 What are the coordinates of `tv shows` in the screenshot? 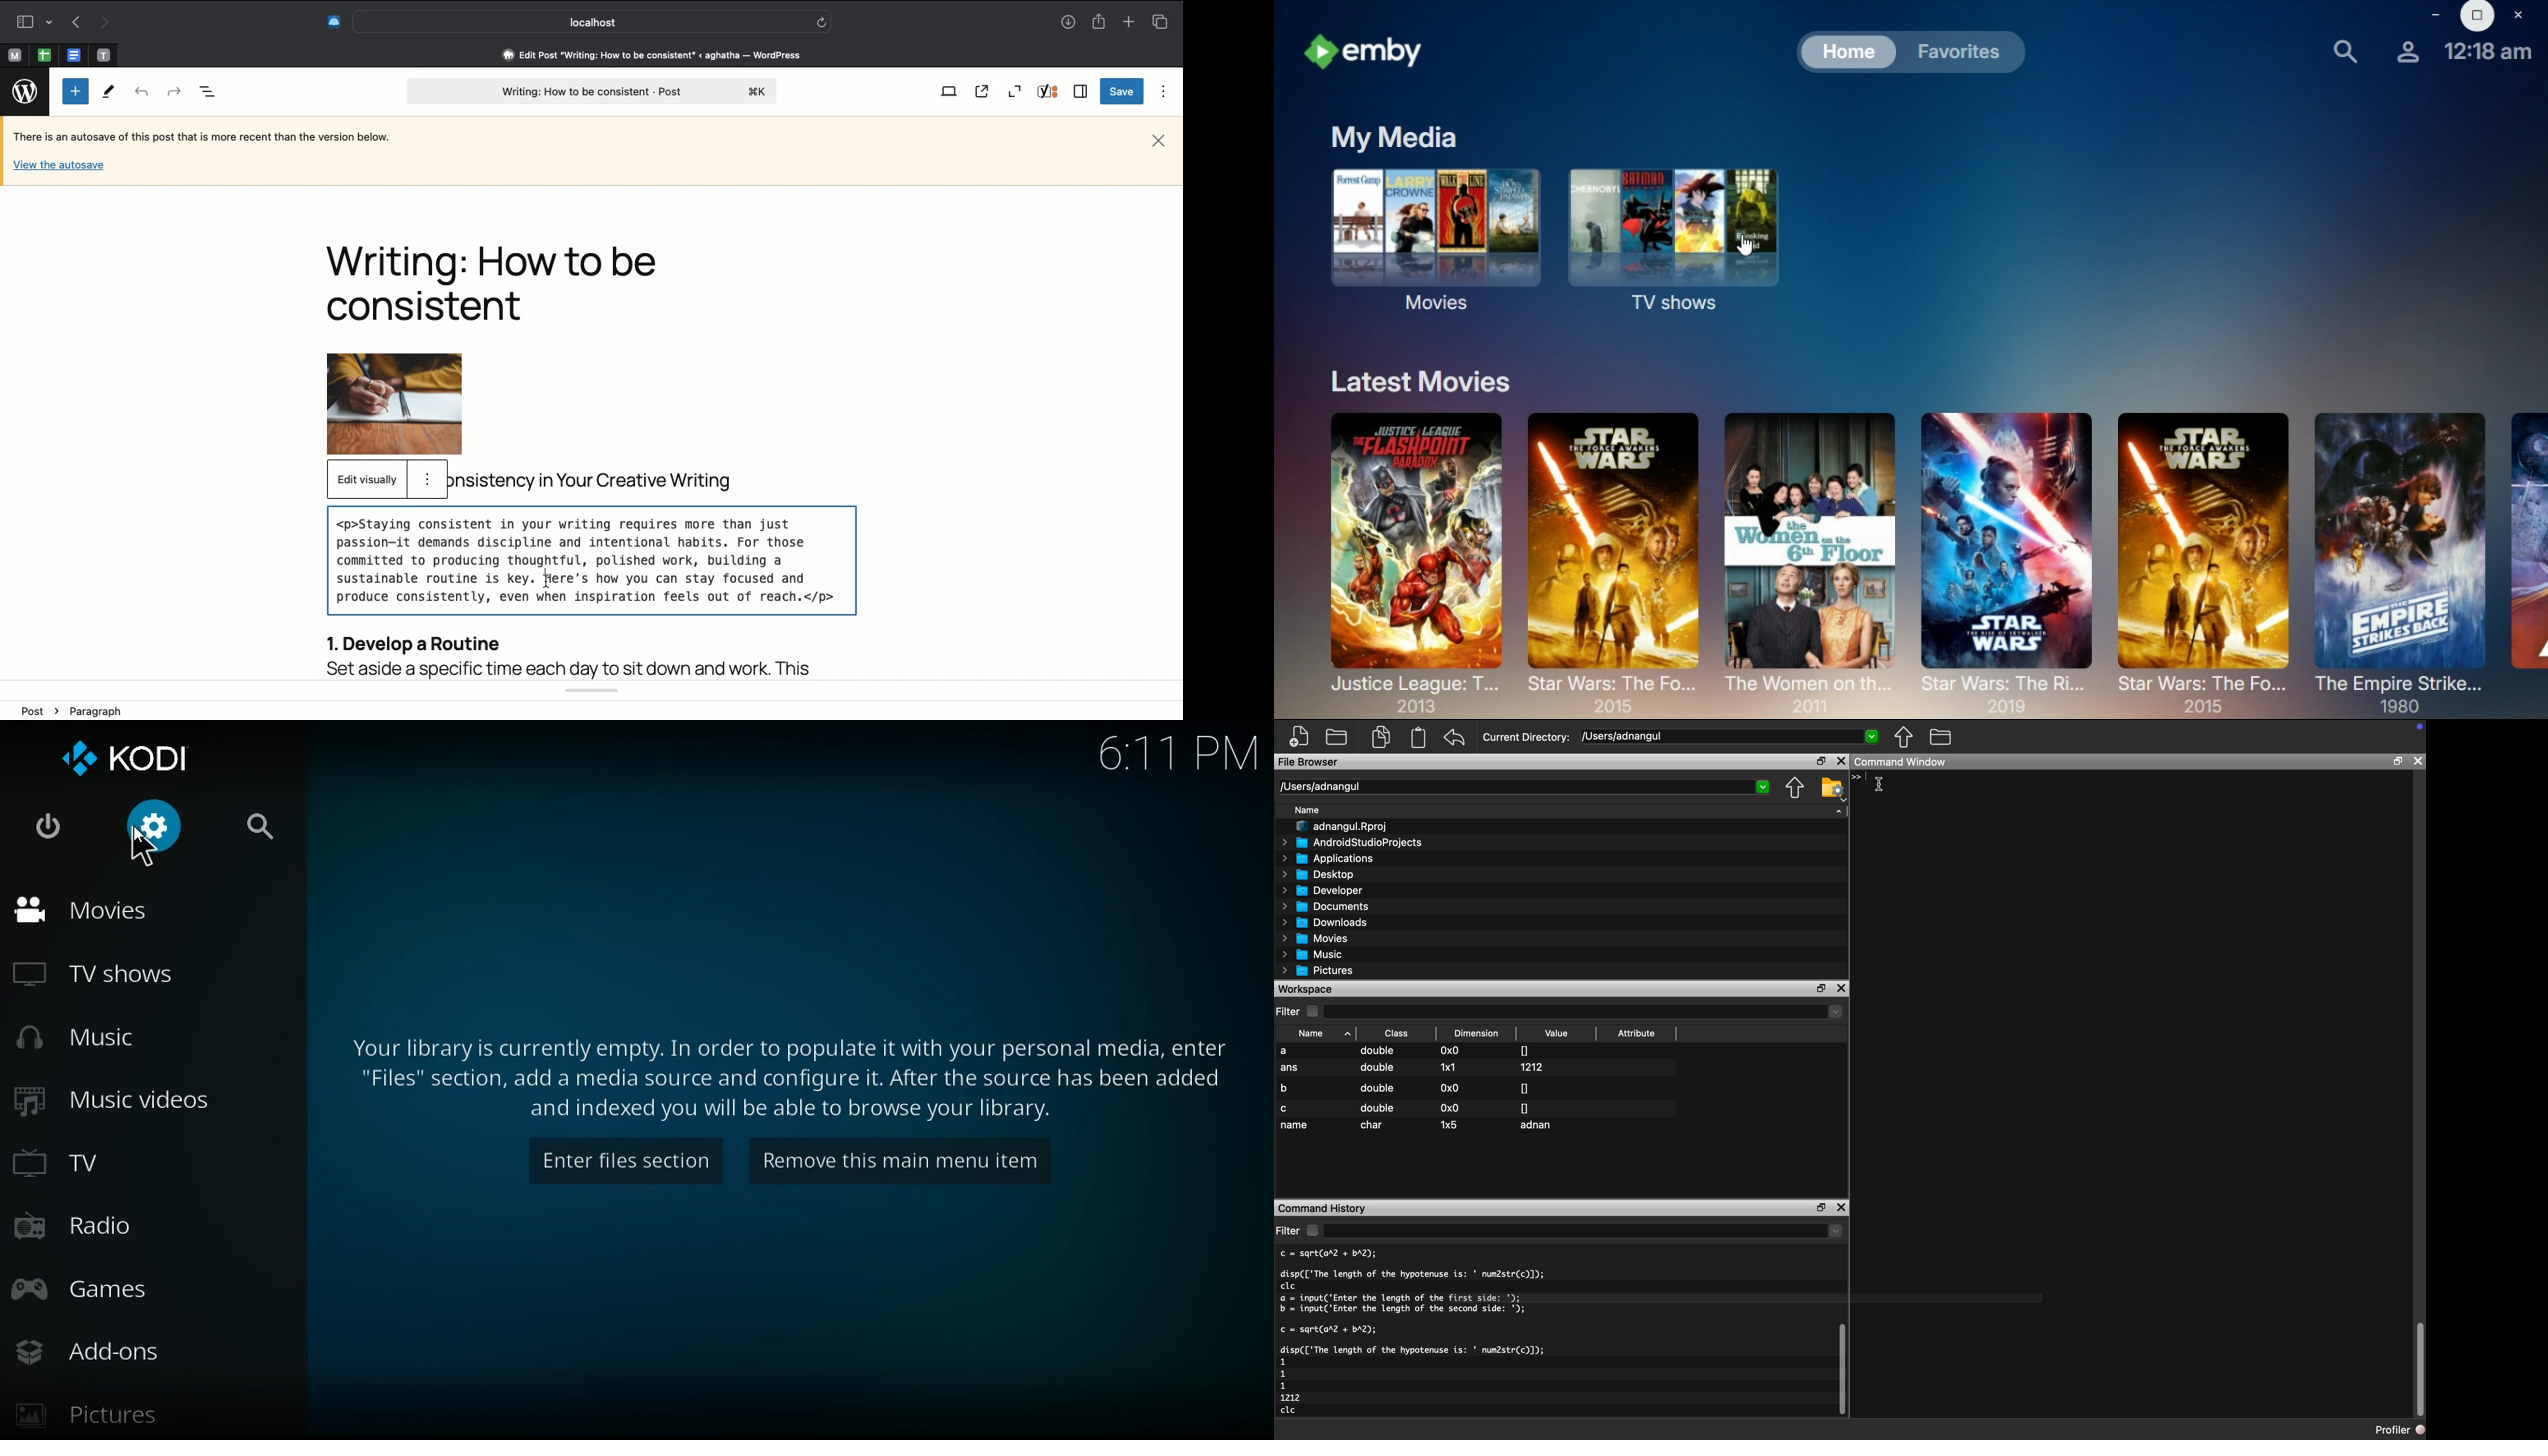 It's located at (150, 976).